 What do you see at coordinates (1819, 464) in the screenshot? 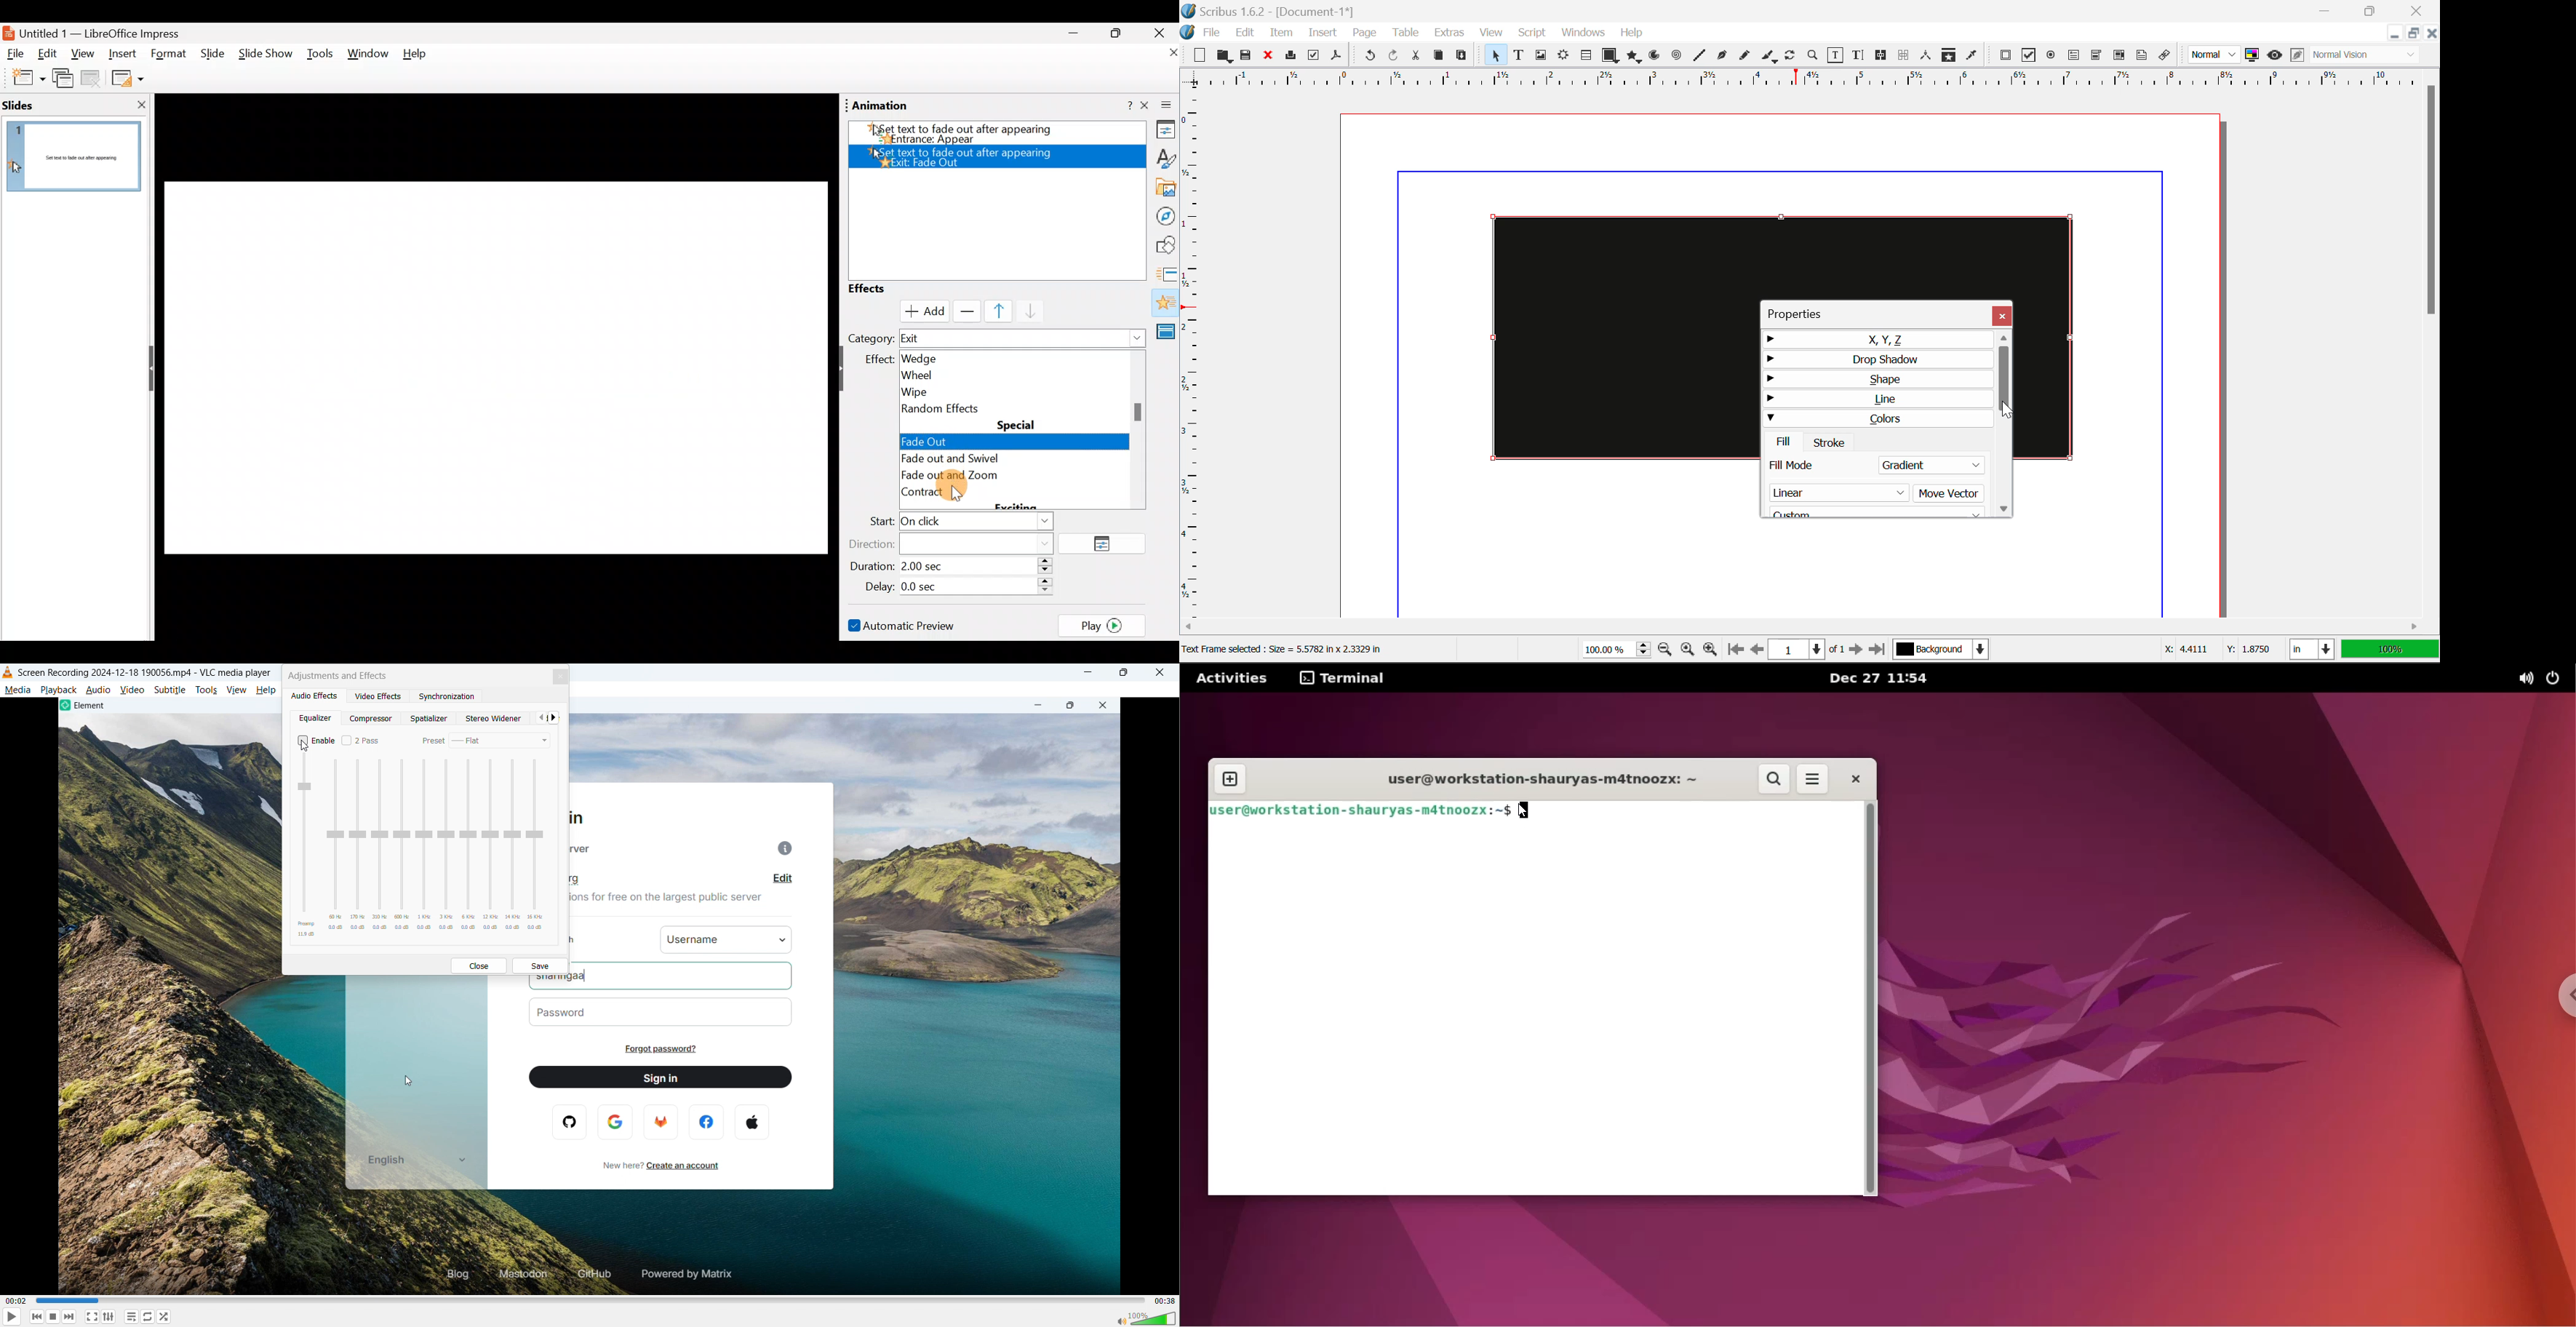
I see `Fill Mode` at bounding box center [1819, 464].